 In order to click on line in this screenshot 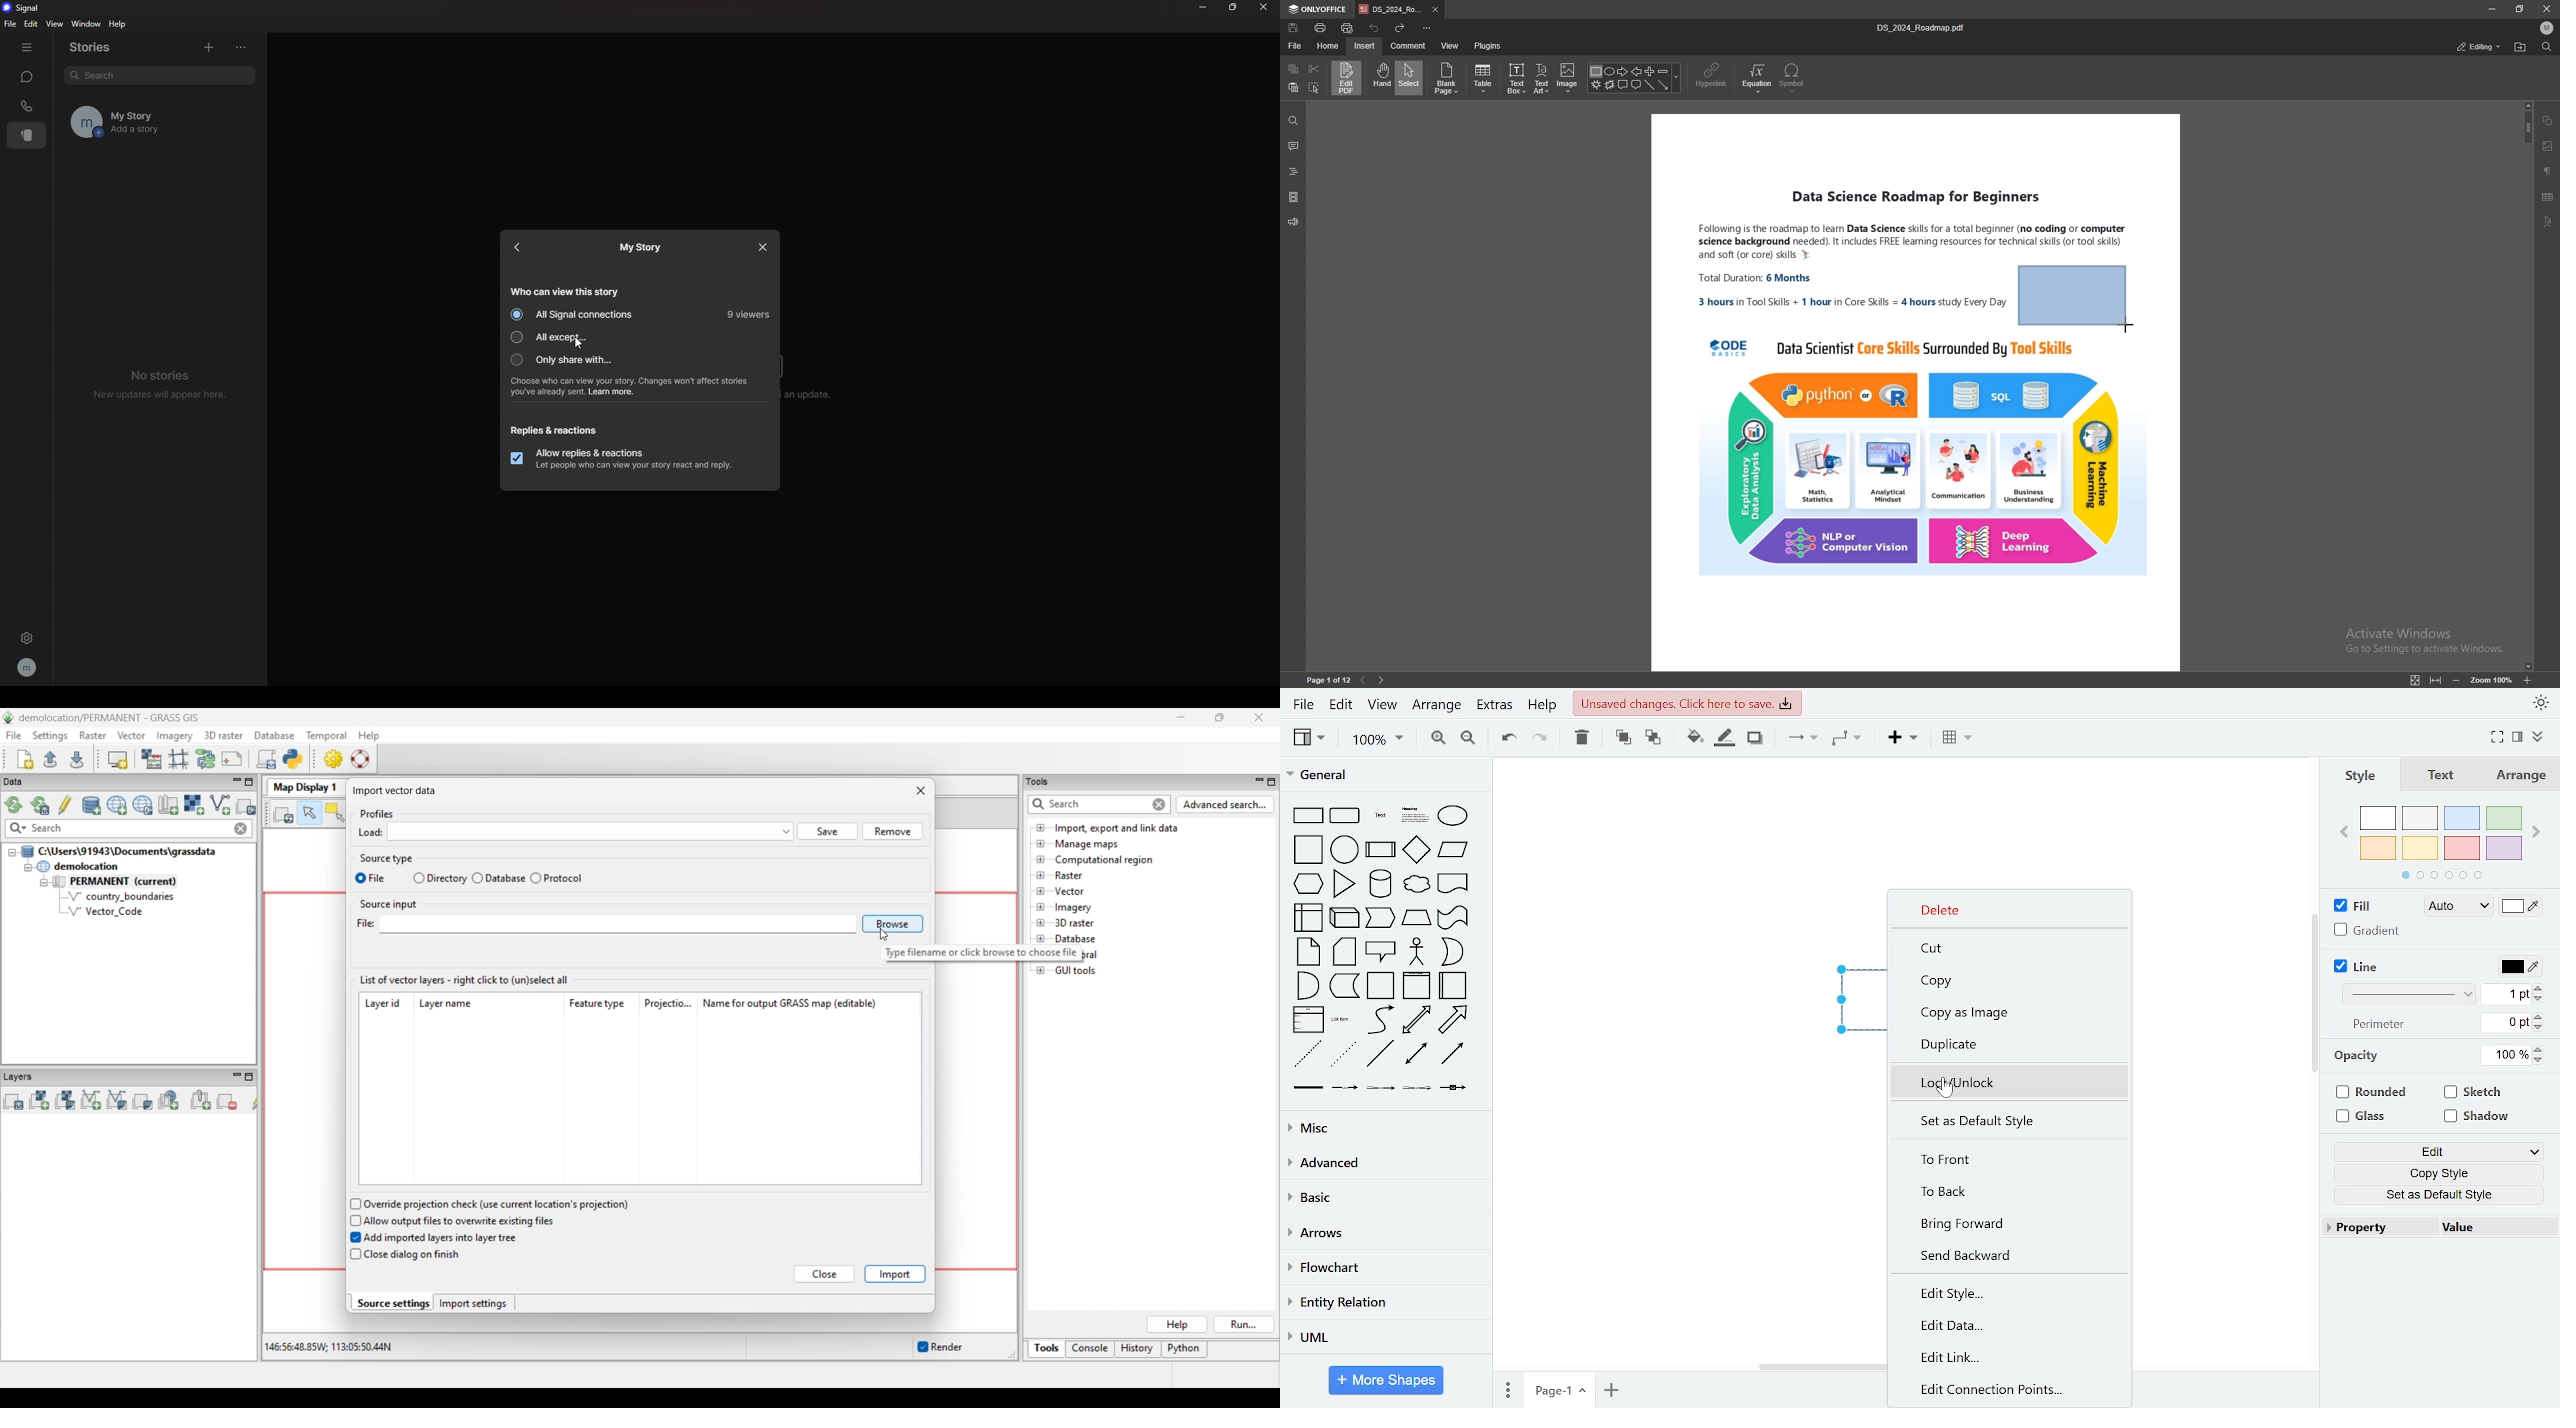, I will do `click(2357, 967)`.